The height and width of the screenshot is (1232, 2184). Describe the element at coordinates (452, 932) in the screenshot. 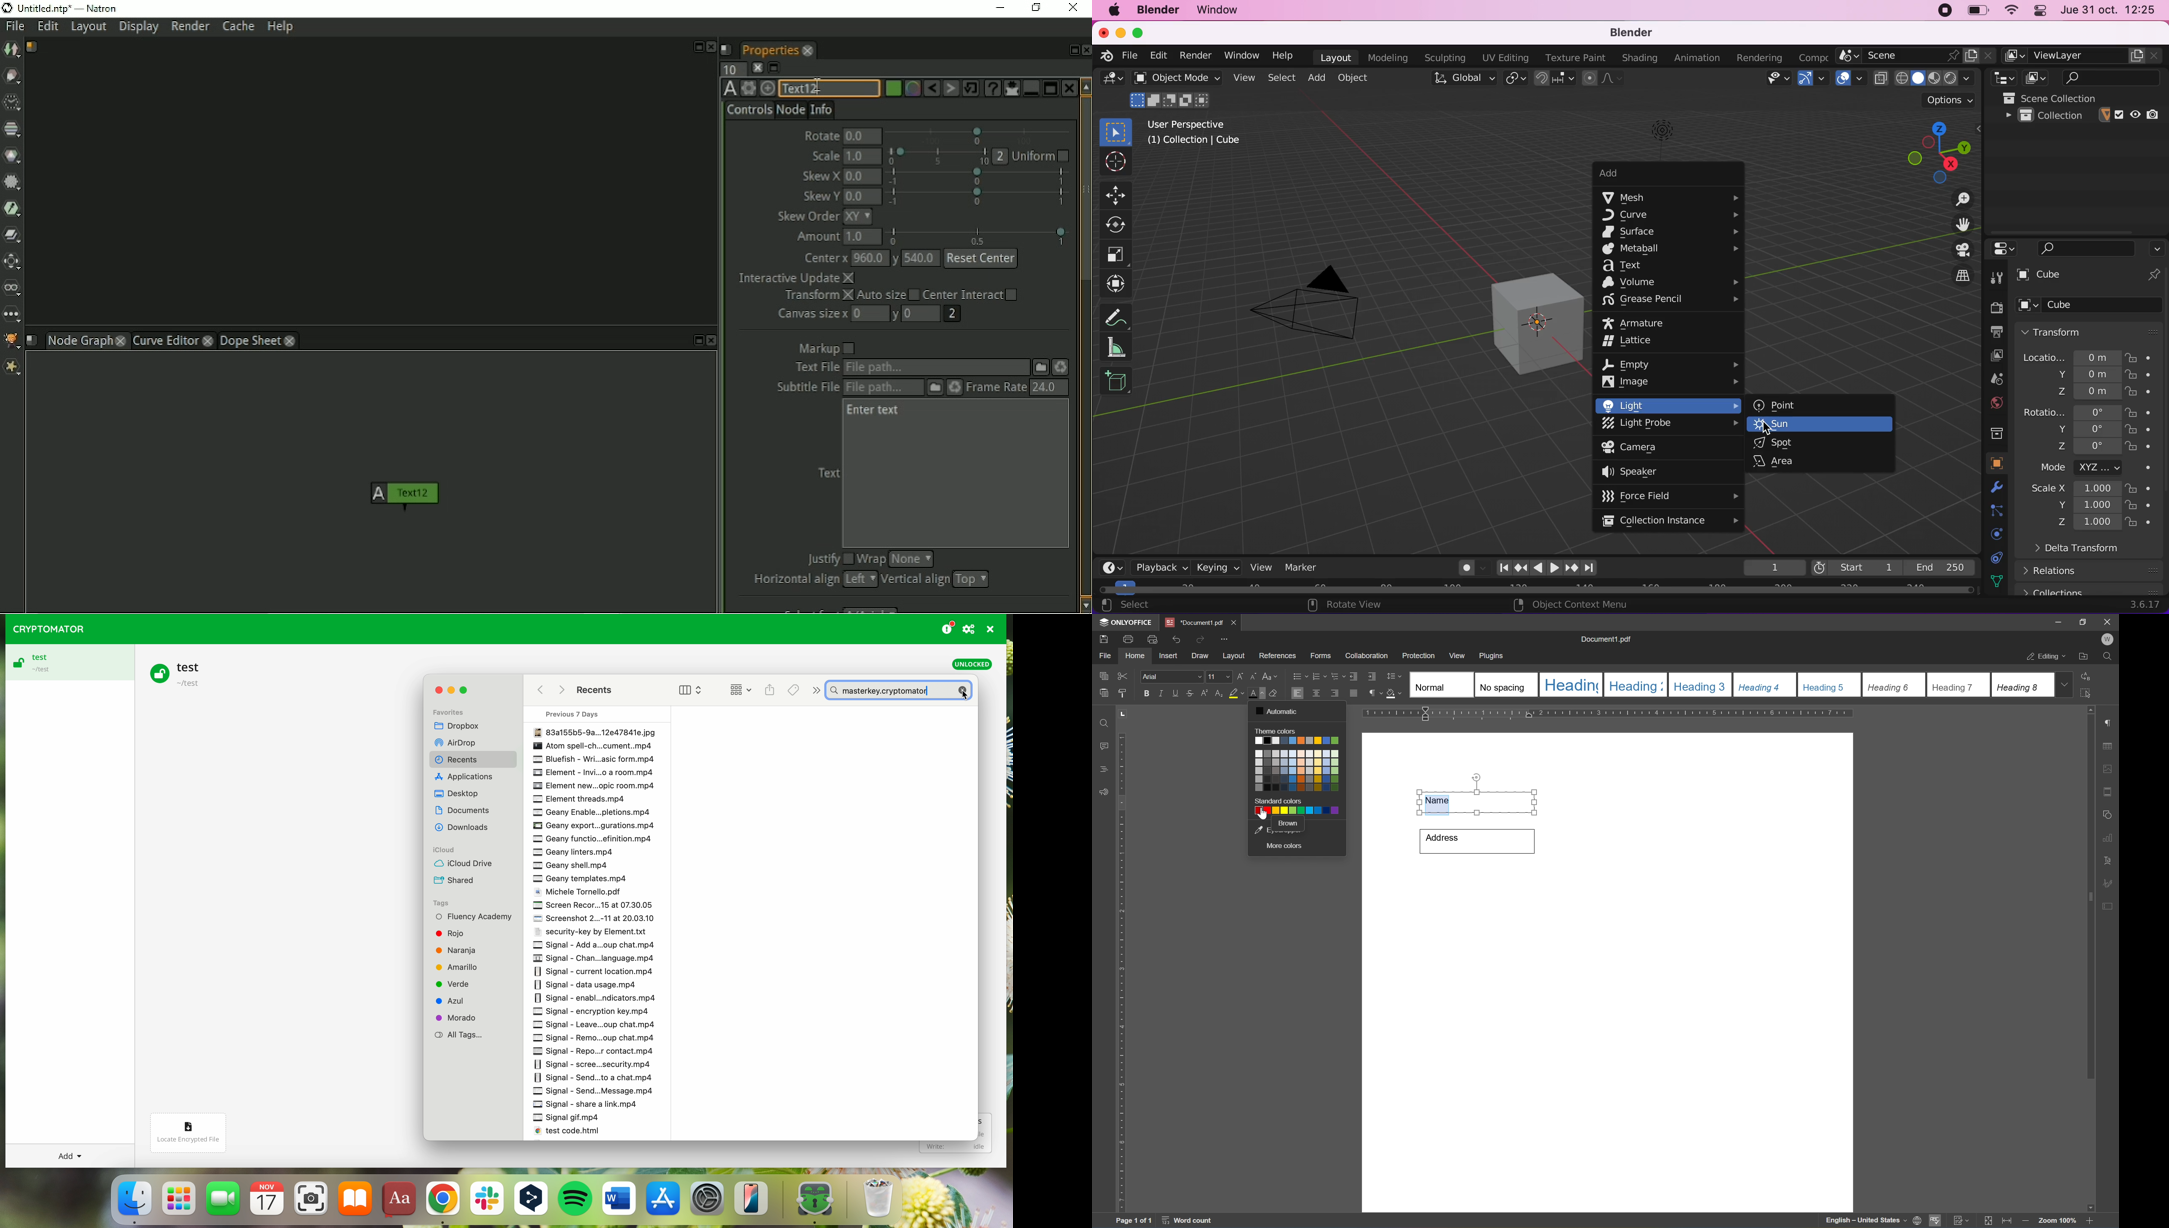

I see `Rojo` at that location.